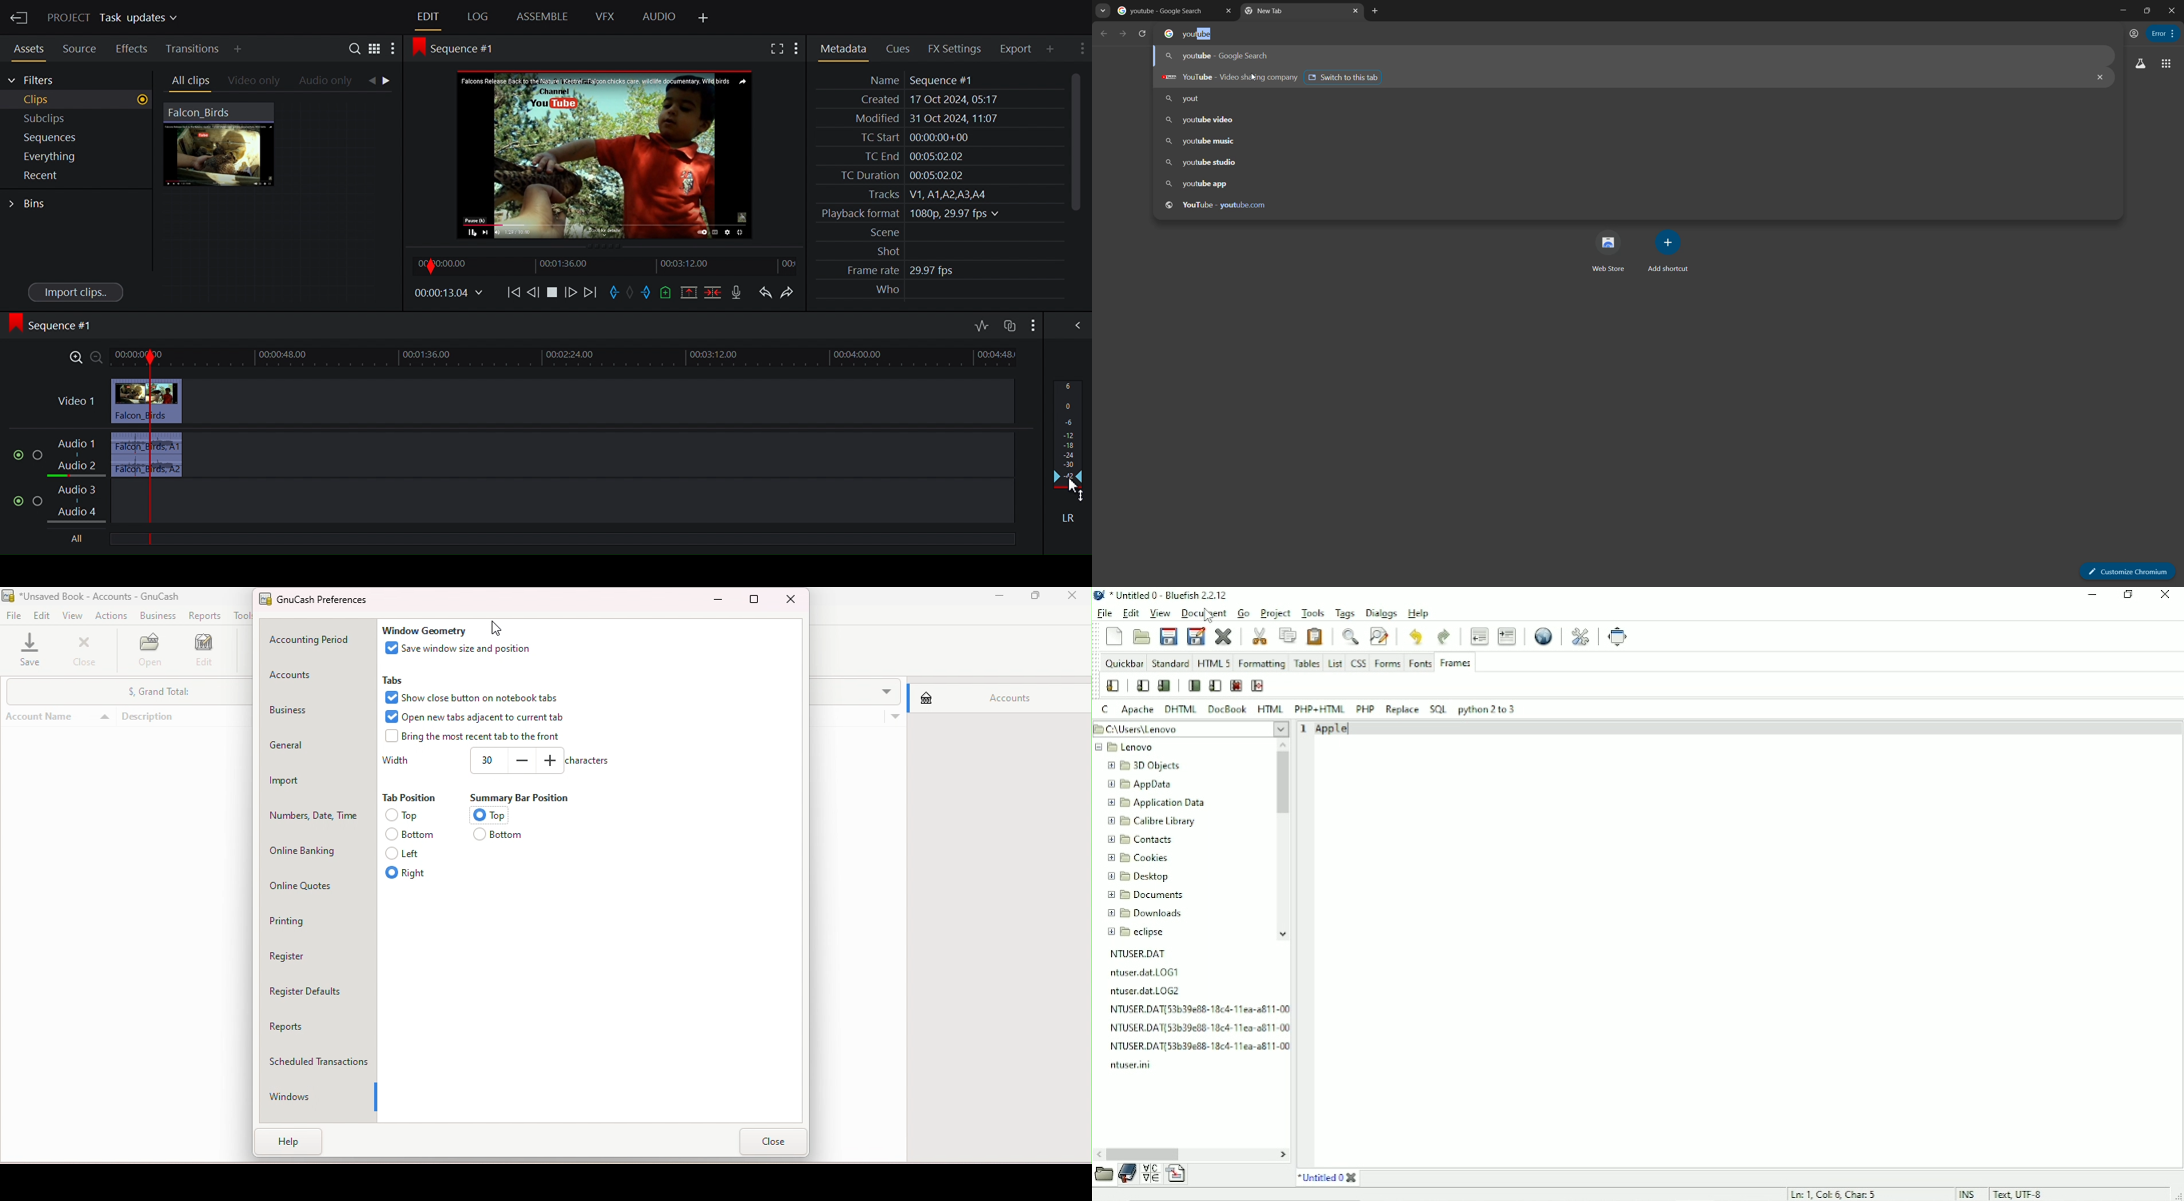  Describe the element at coordinates (1178, 1175) in the screenshot. I see `Language` at that location.